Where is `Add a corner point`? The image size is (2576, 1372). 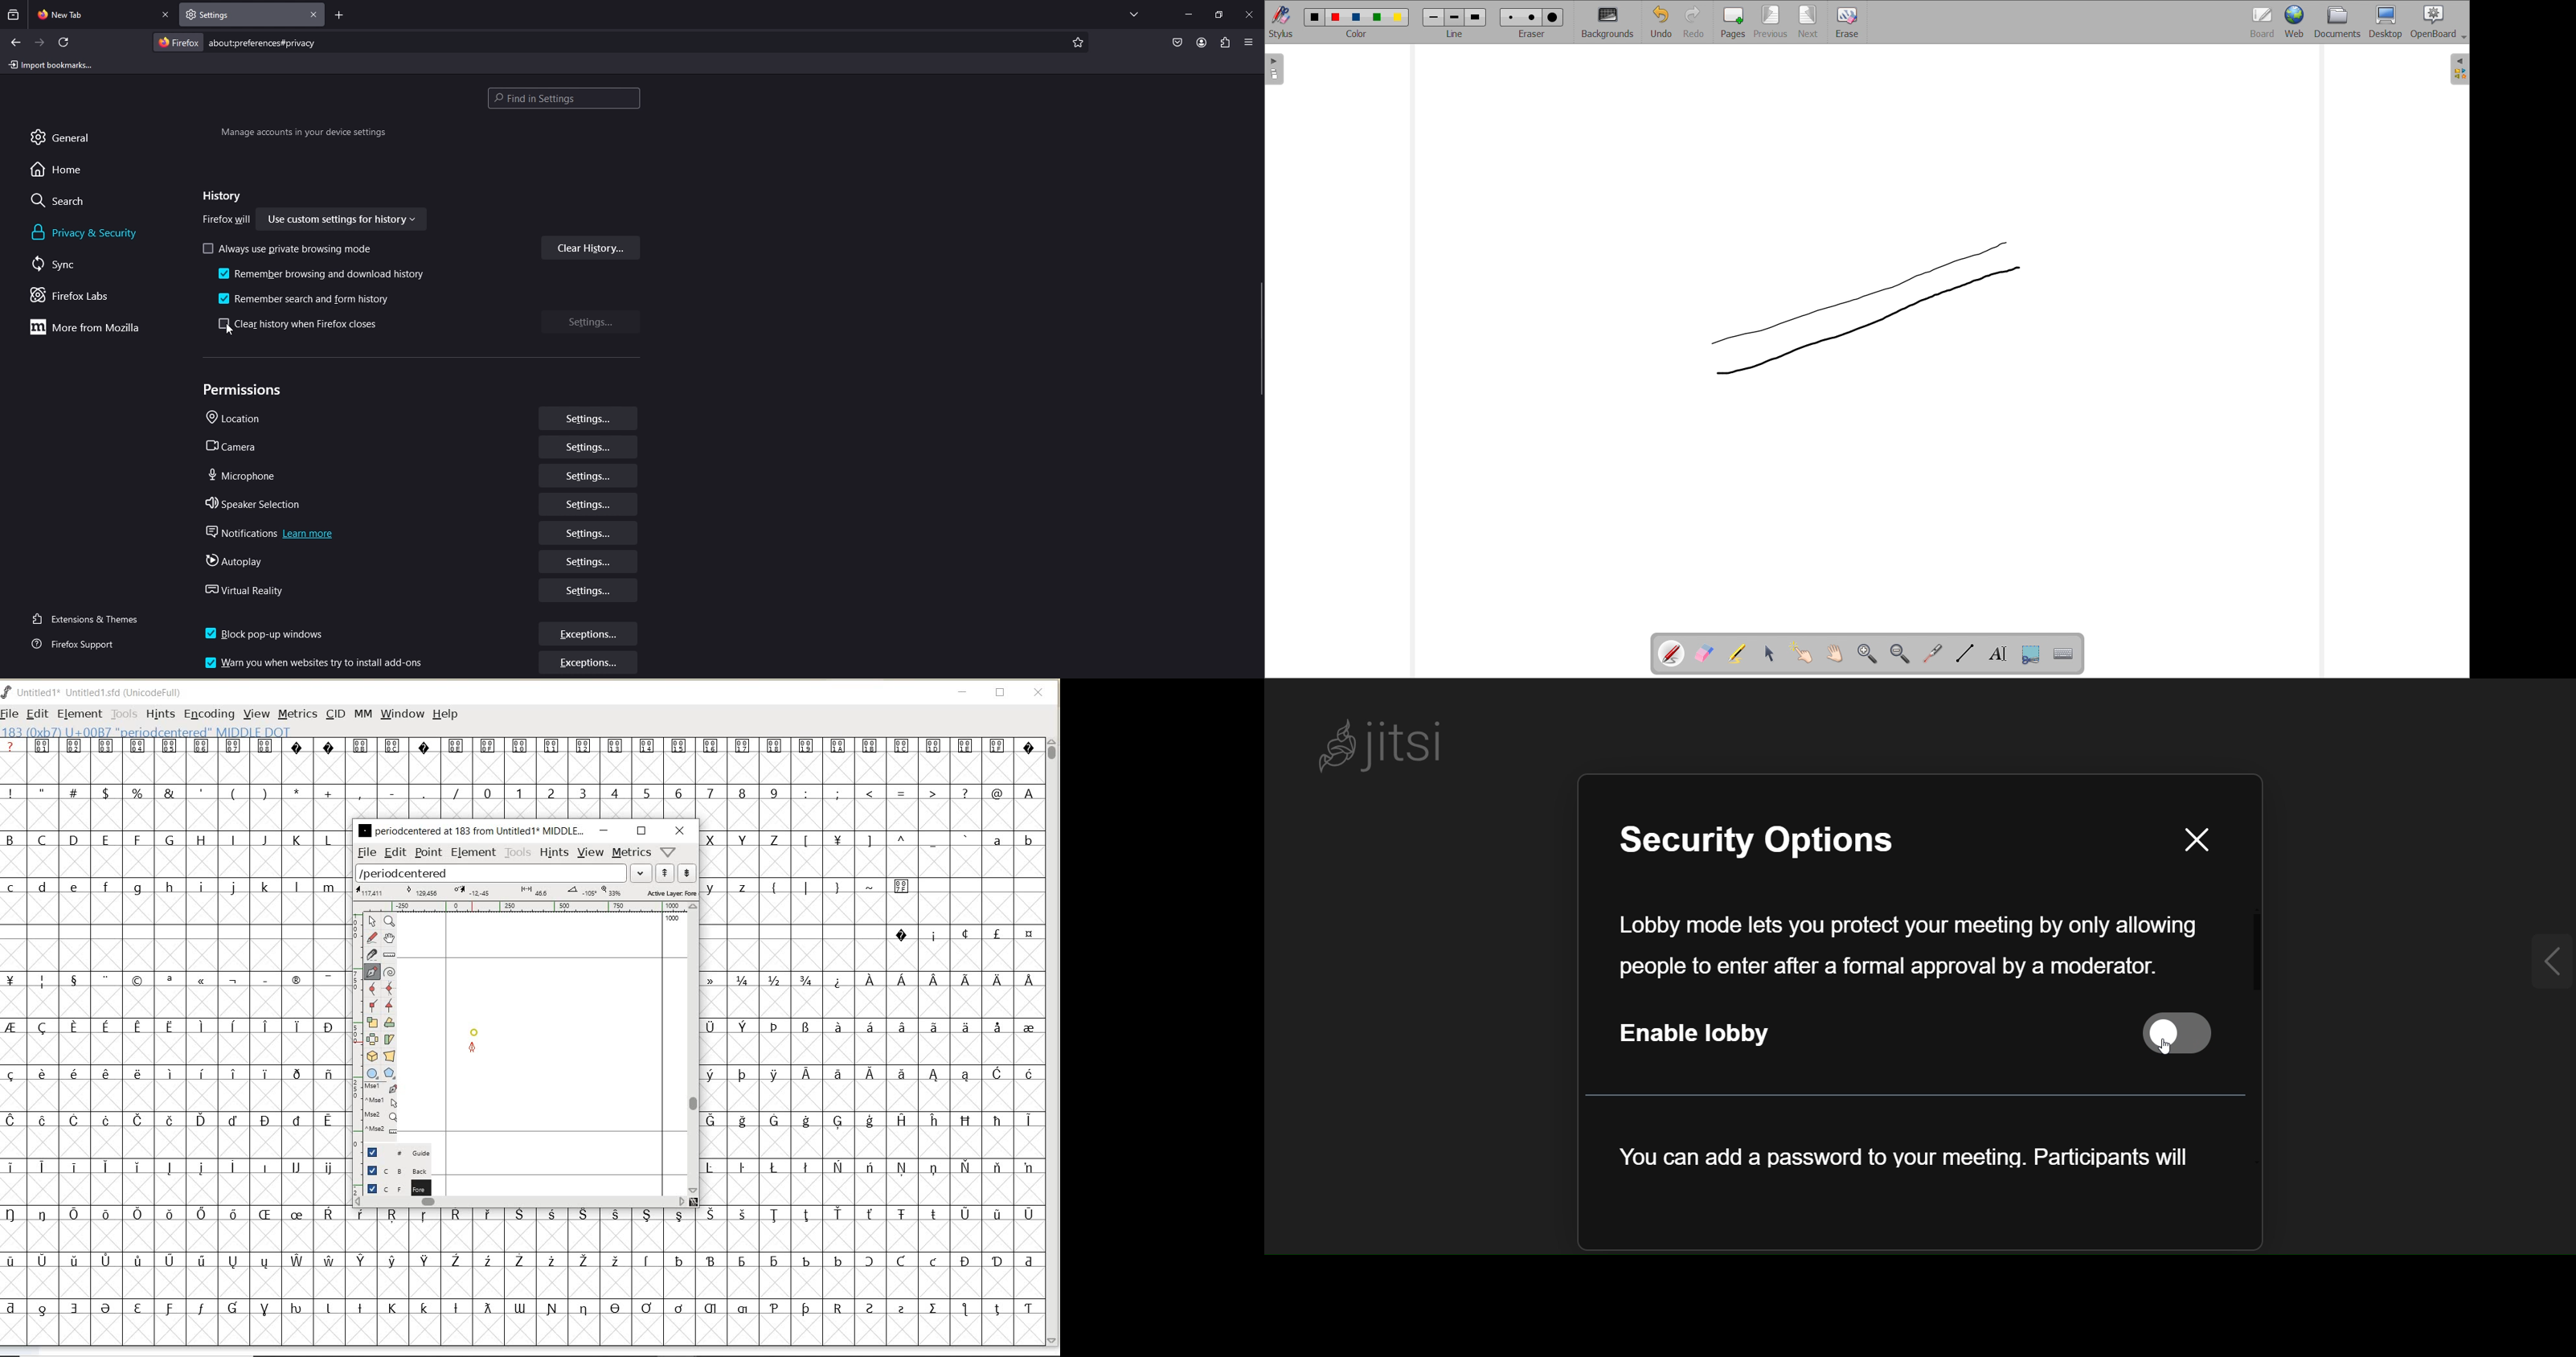 Add a corner point is located at coordinates (389, 1004).